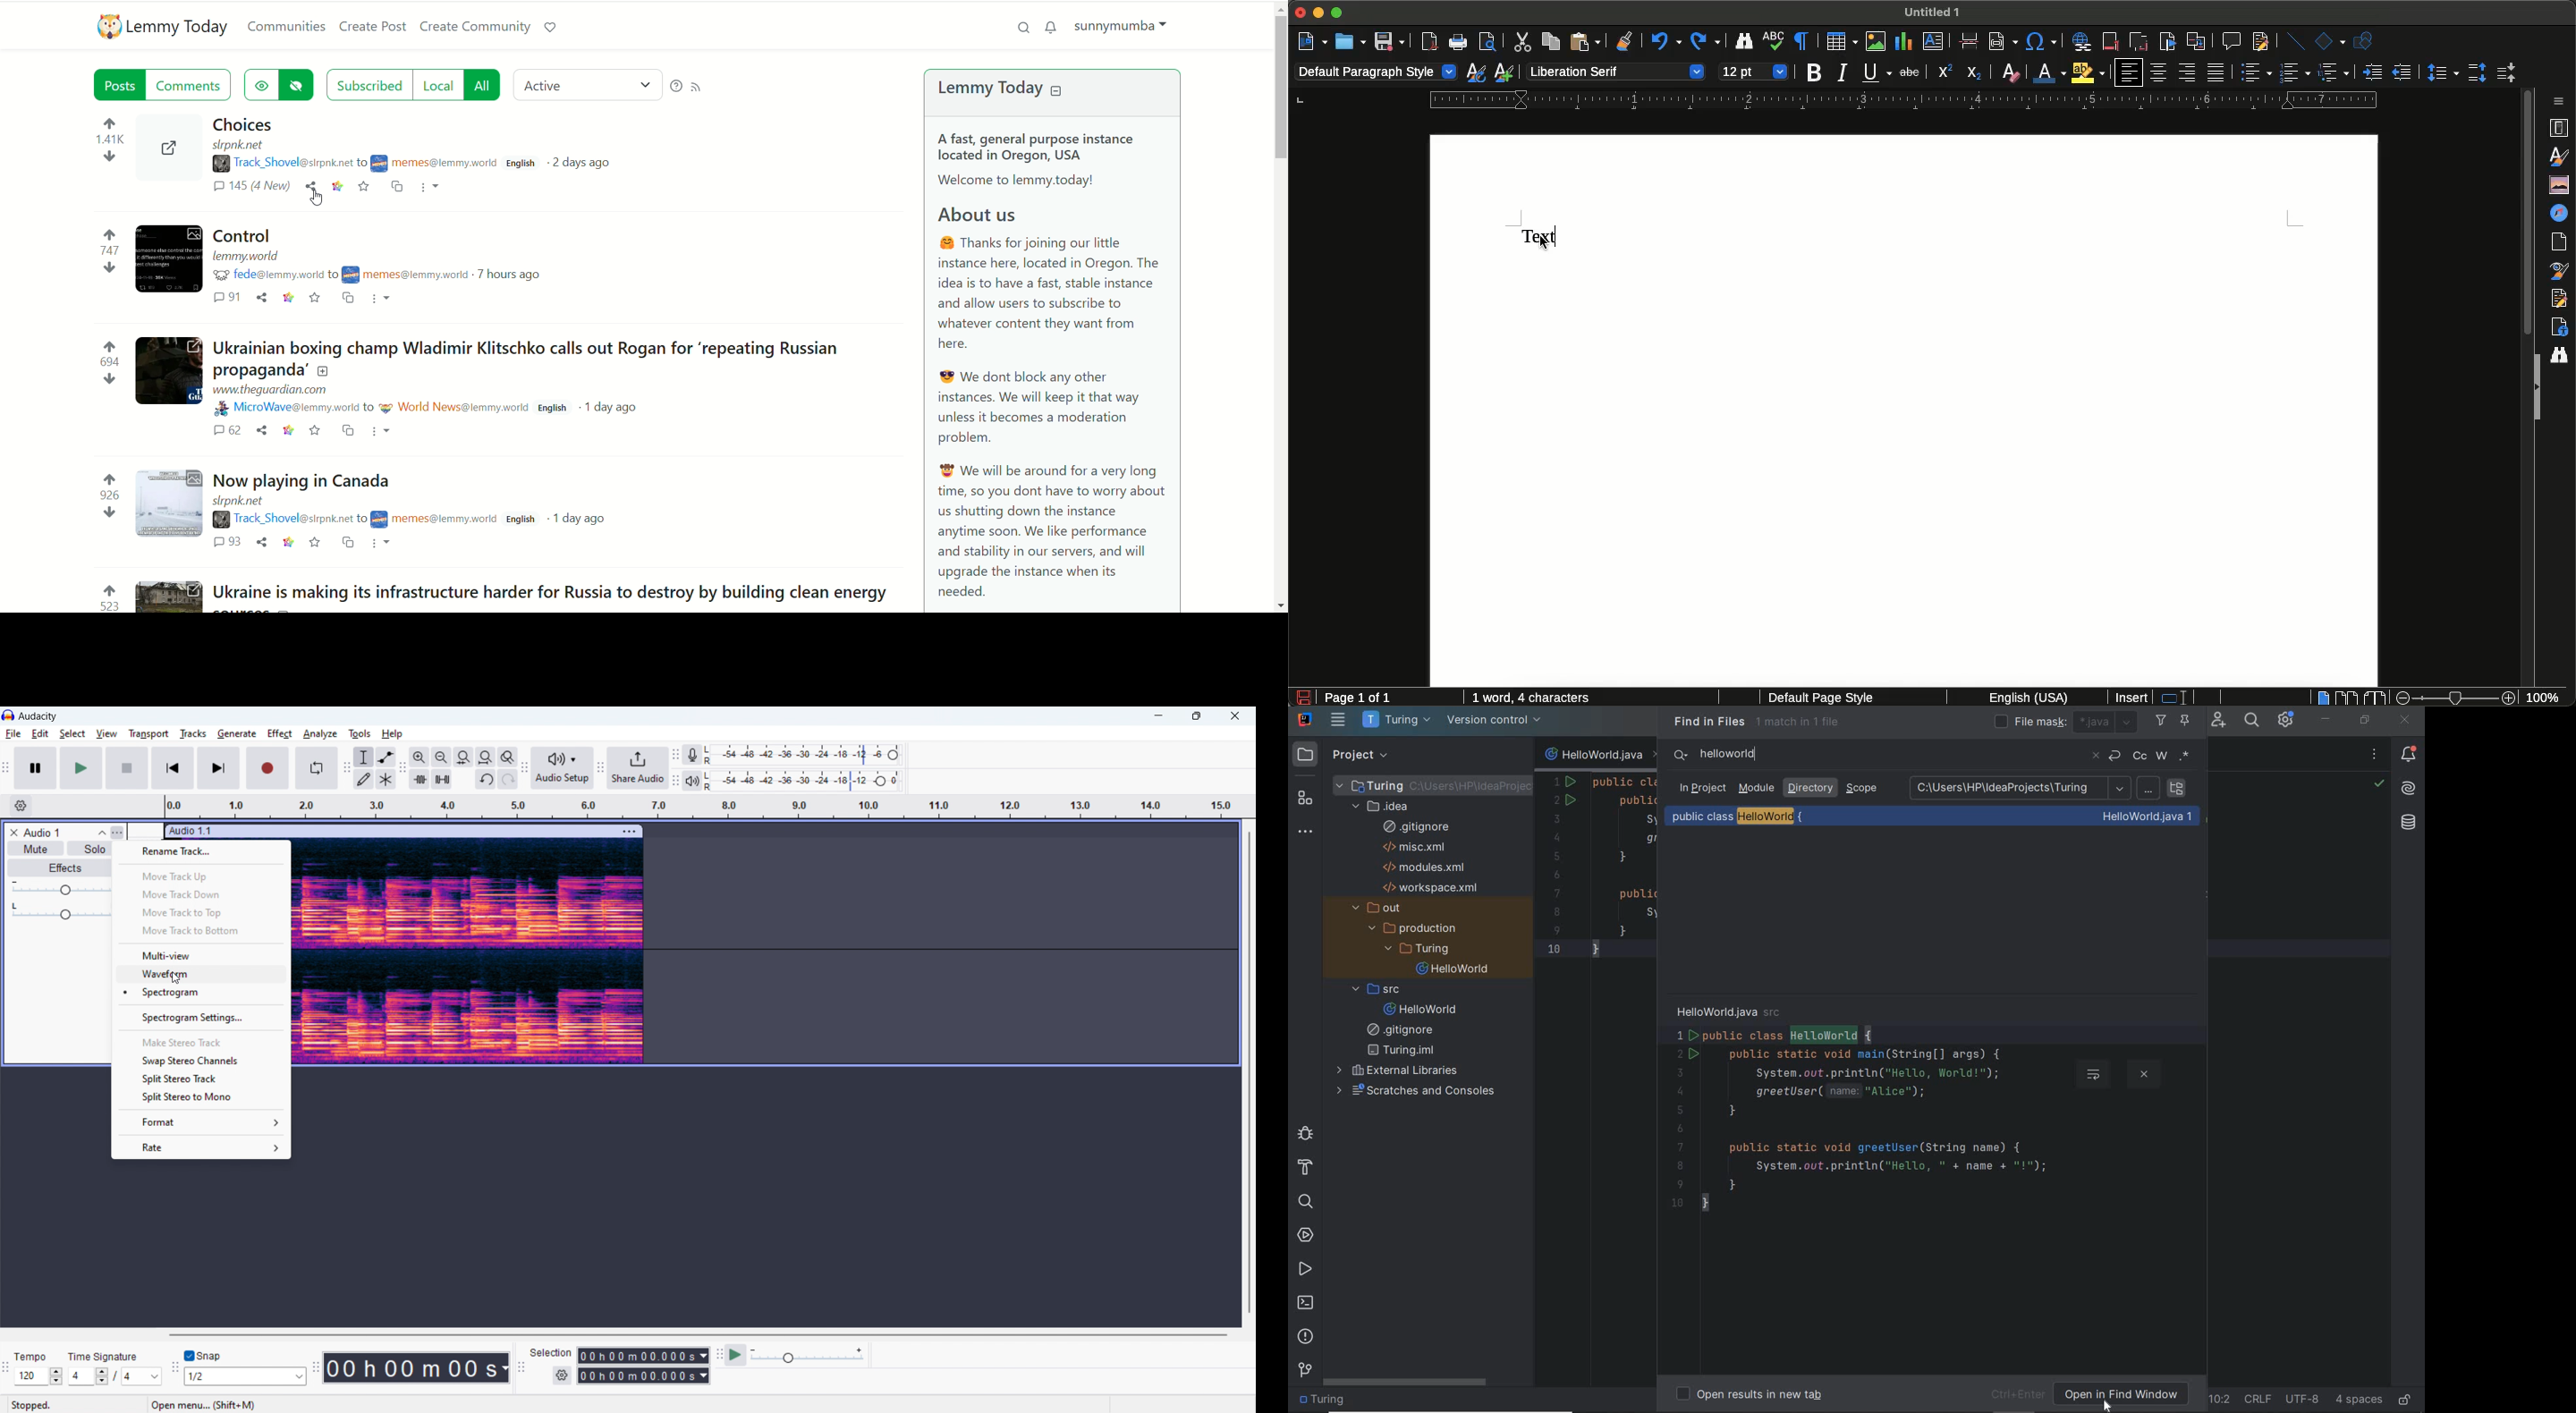  Describe the element at coordinates (260, 542) in the screenshot. I see `share` at that location.